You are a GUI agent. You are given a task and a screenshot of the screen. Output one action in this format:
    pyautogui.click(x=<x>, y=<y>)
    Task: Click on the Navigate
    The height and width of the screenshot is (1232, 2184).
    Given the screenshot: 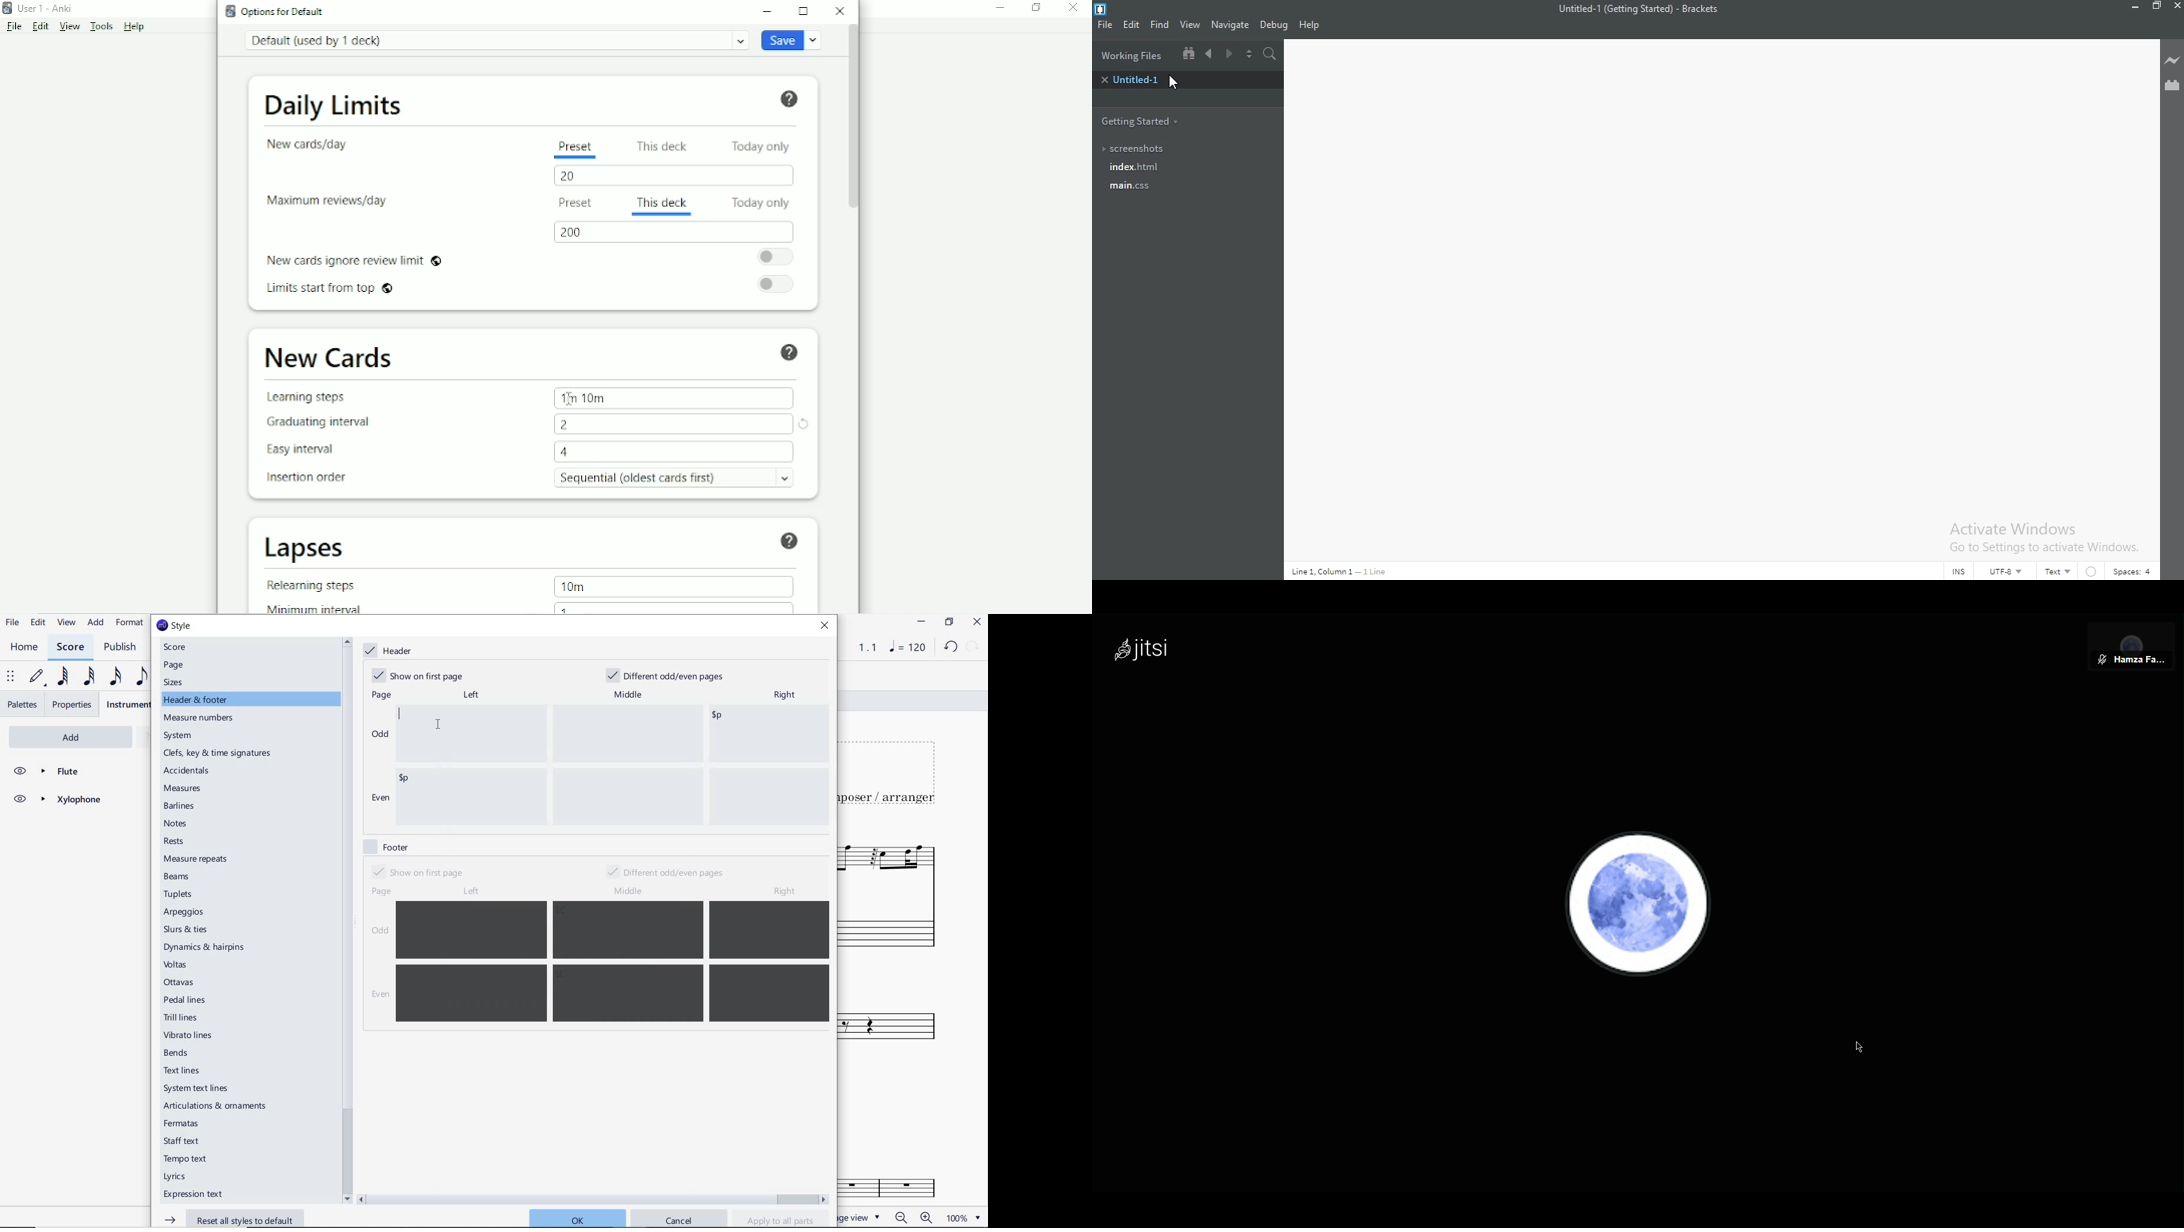 What is the action you would take?
    pyautogui.click(x=1230, y=26)
    